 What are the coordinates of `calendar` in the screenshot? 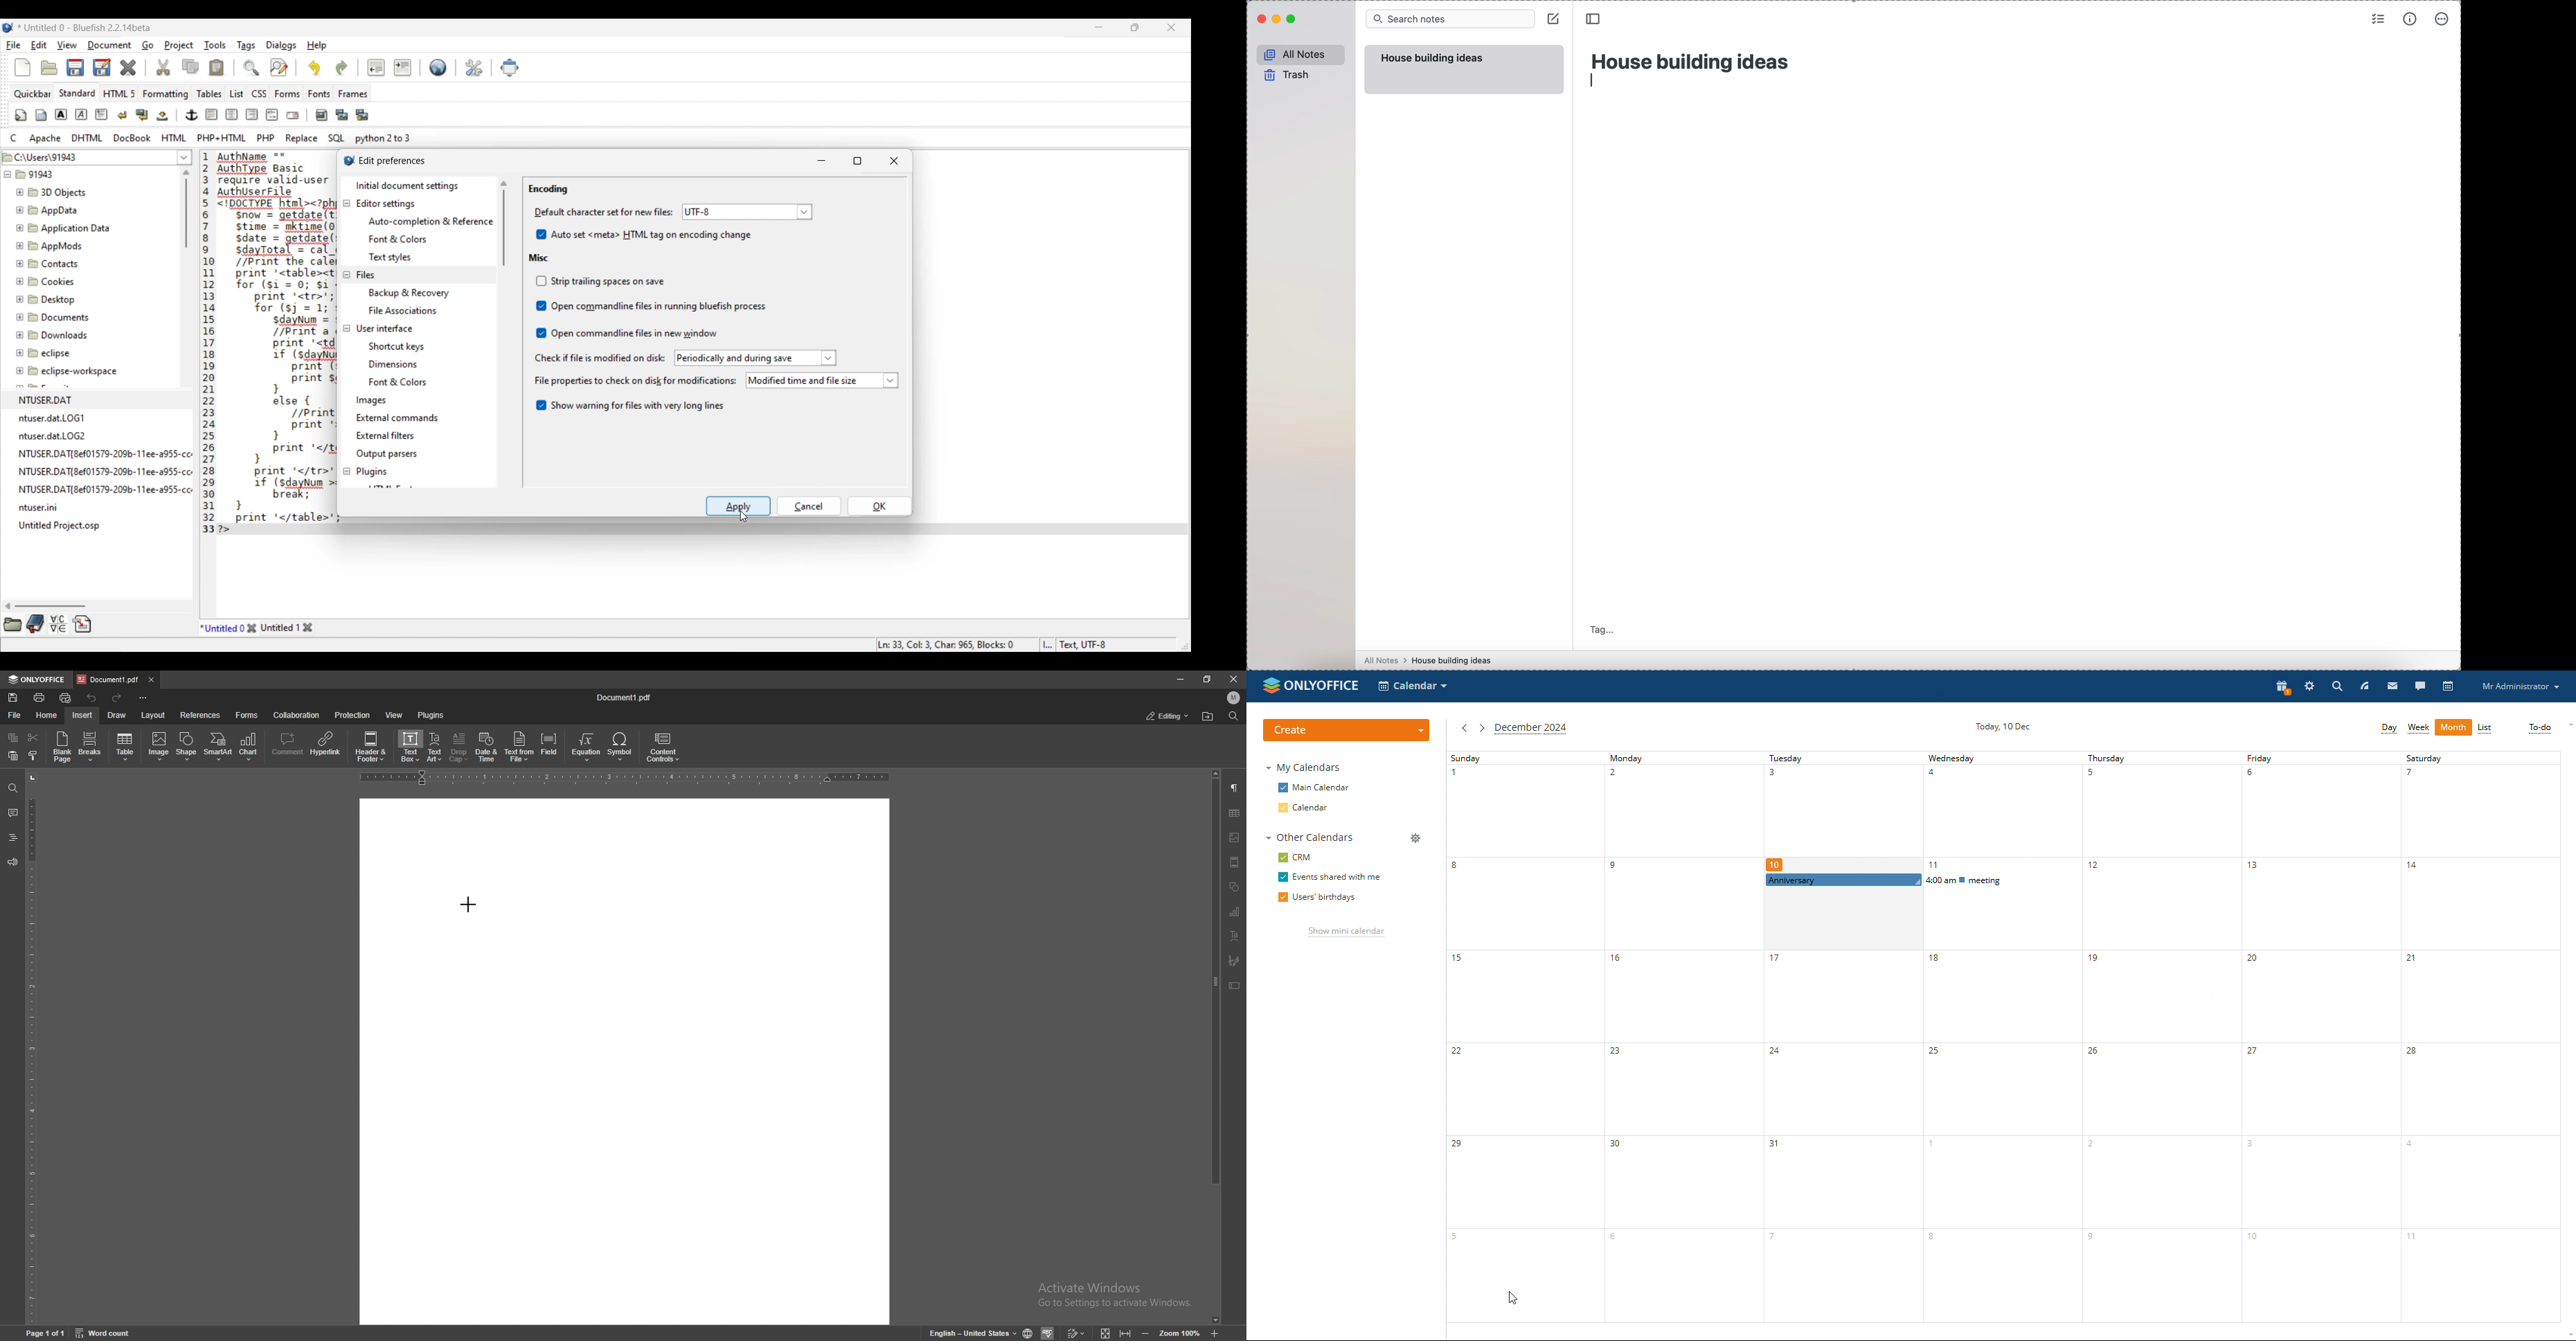 It's located at (1305, 808).